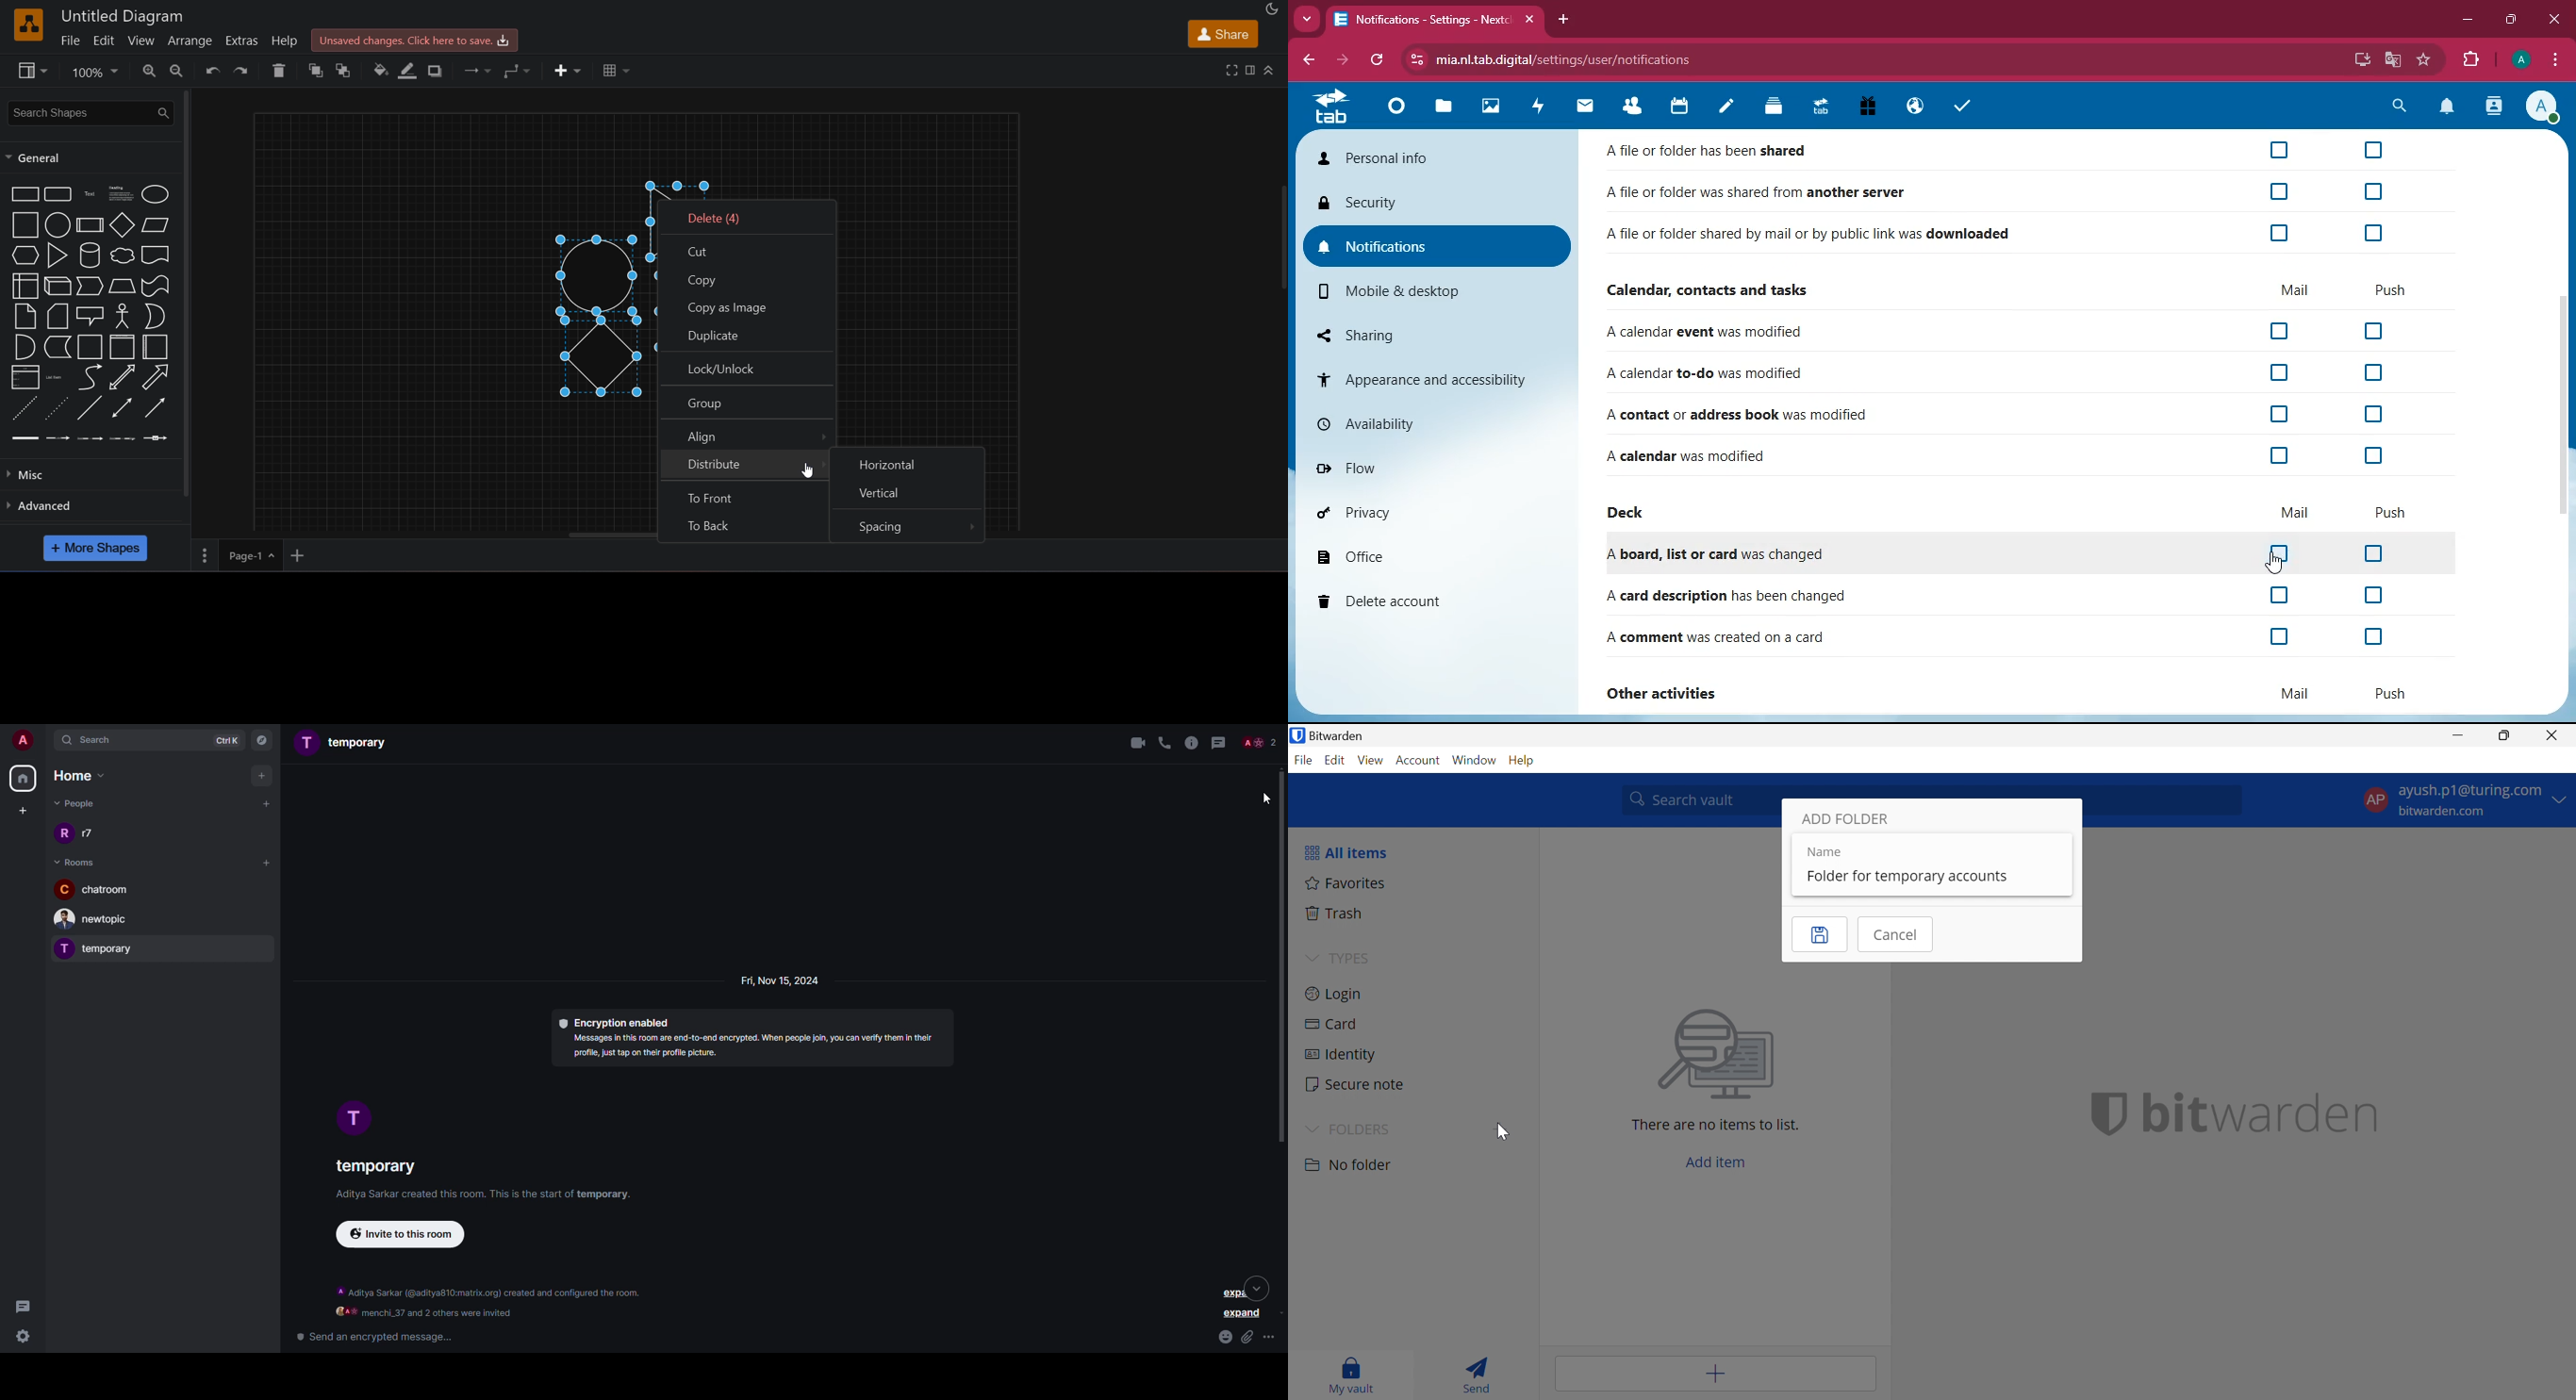 This screenshot has height=1400, width=2576. I want to click on images, so click(1494, 108).